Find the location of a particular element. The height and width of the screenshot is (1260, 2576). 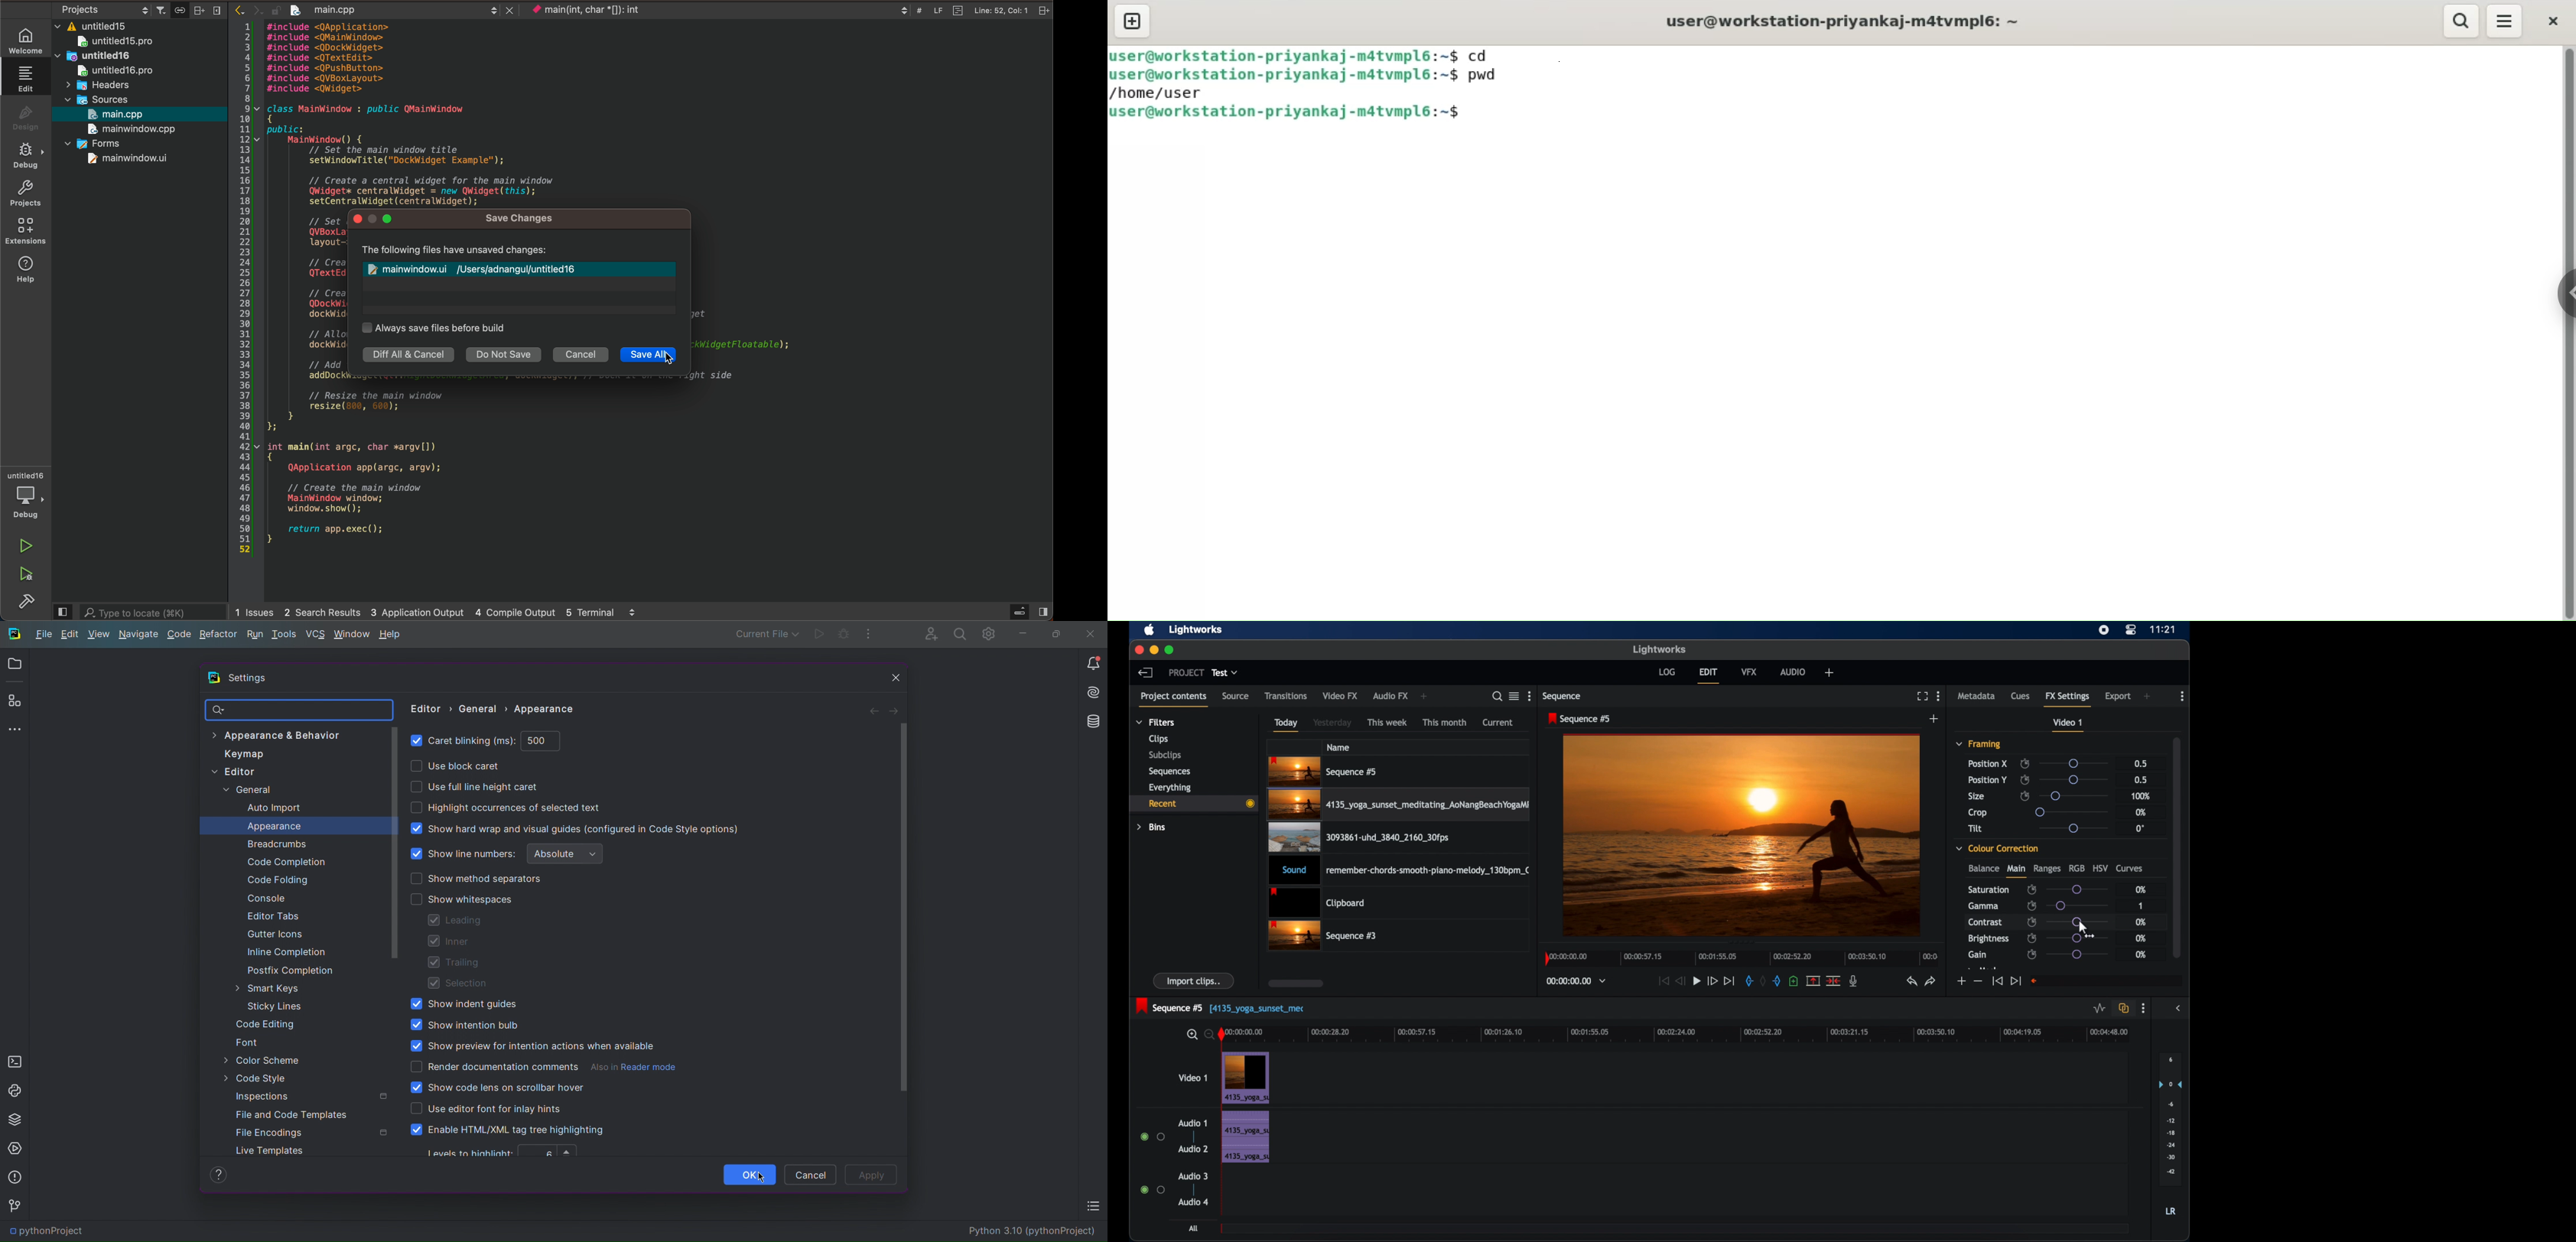

0% is located at coordinates (2141, 954).